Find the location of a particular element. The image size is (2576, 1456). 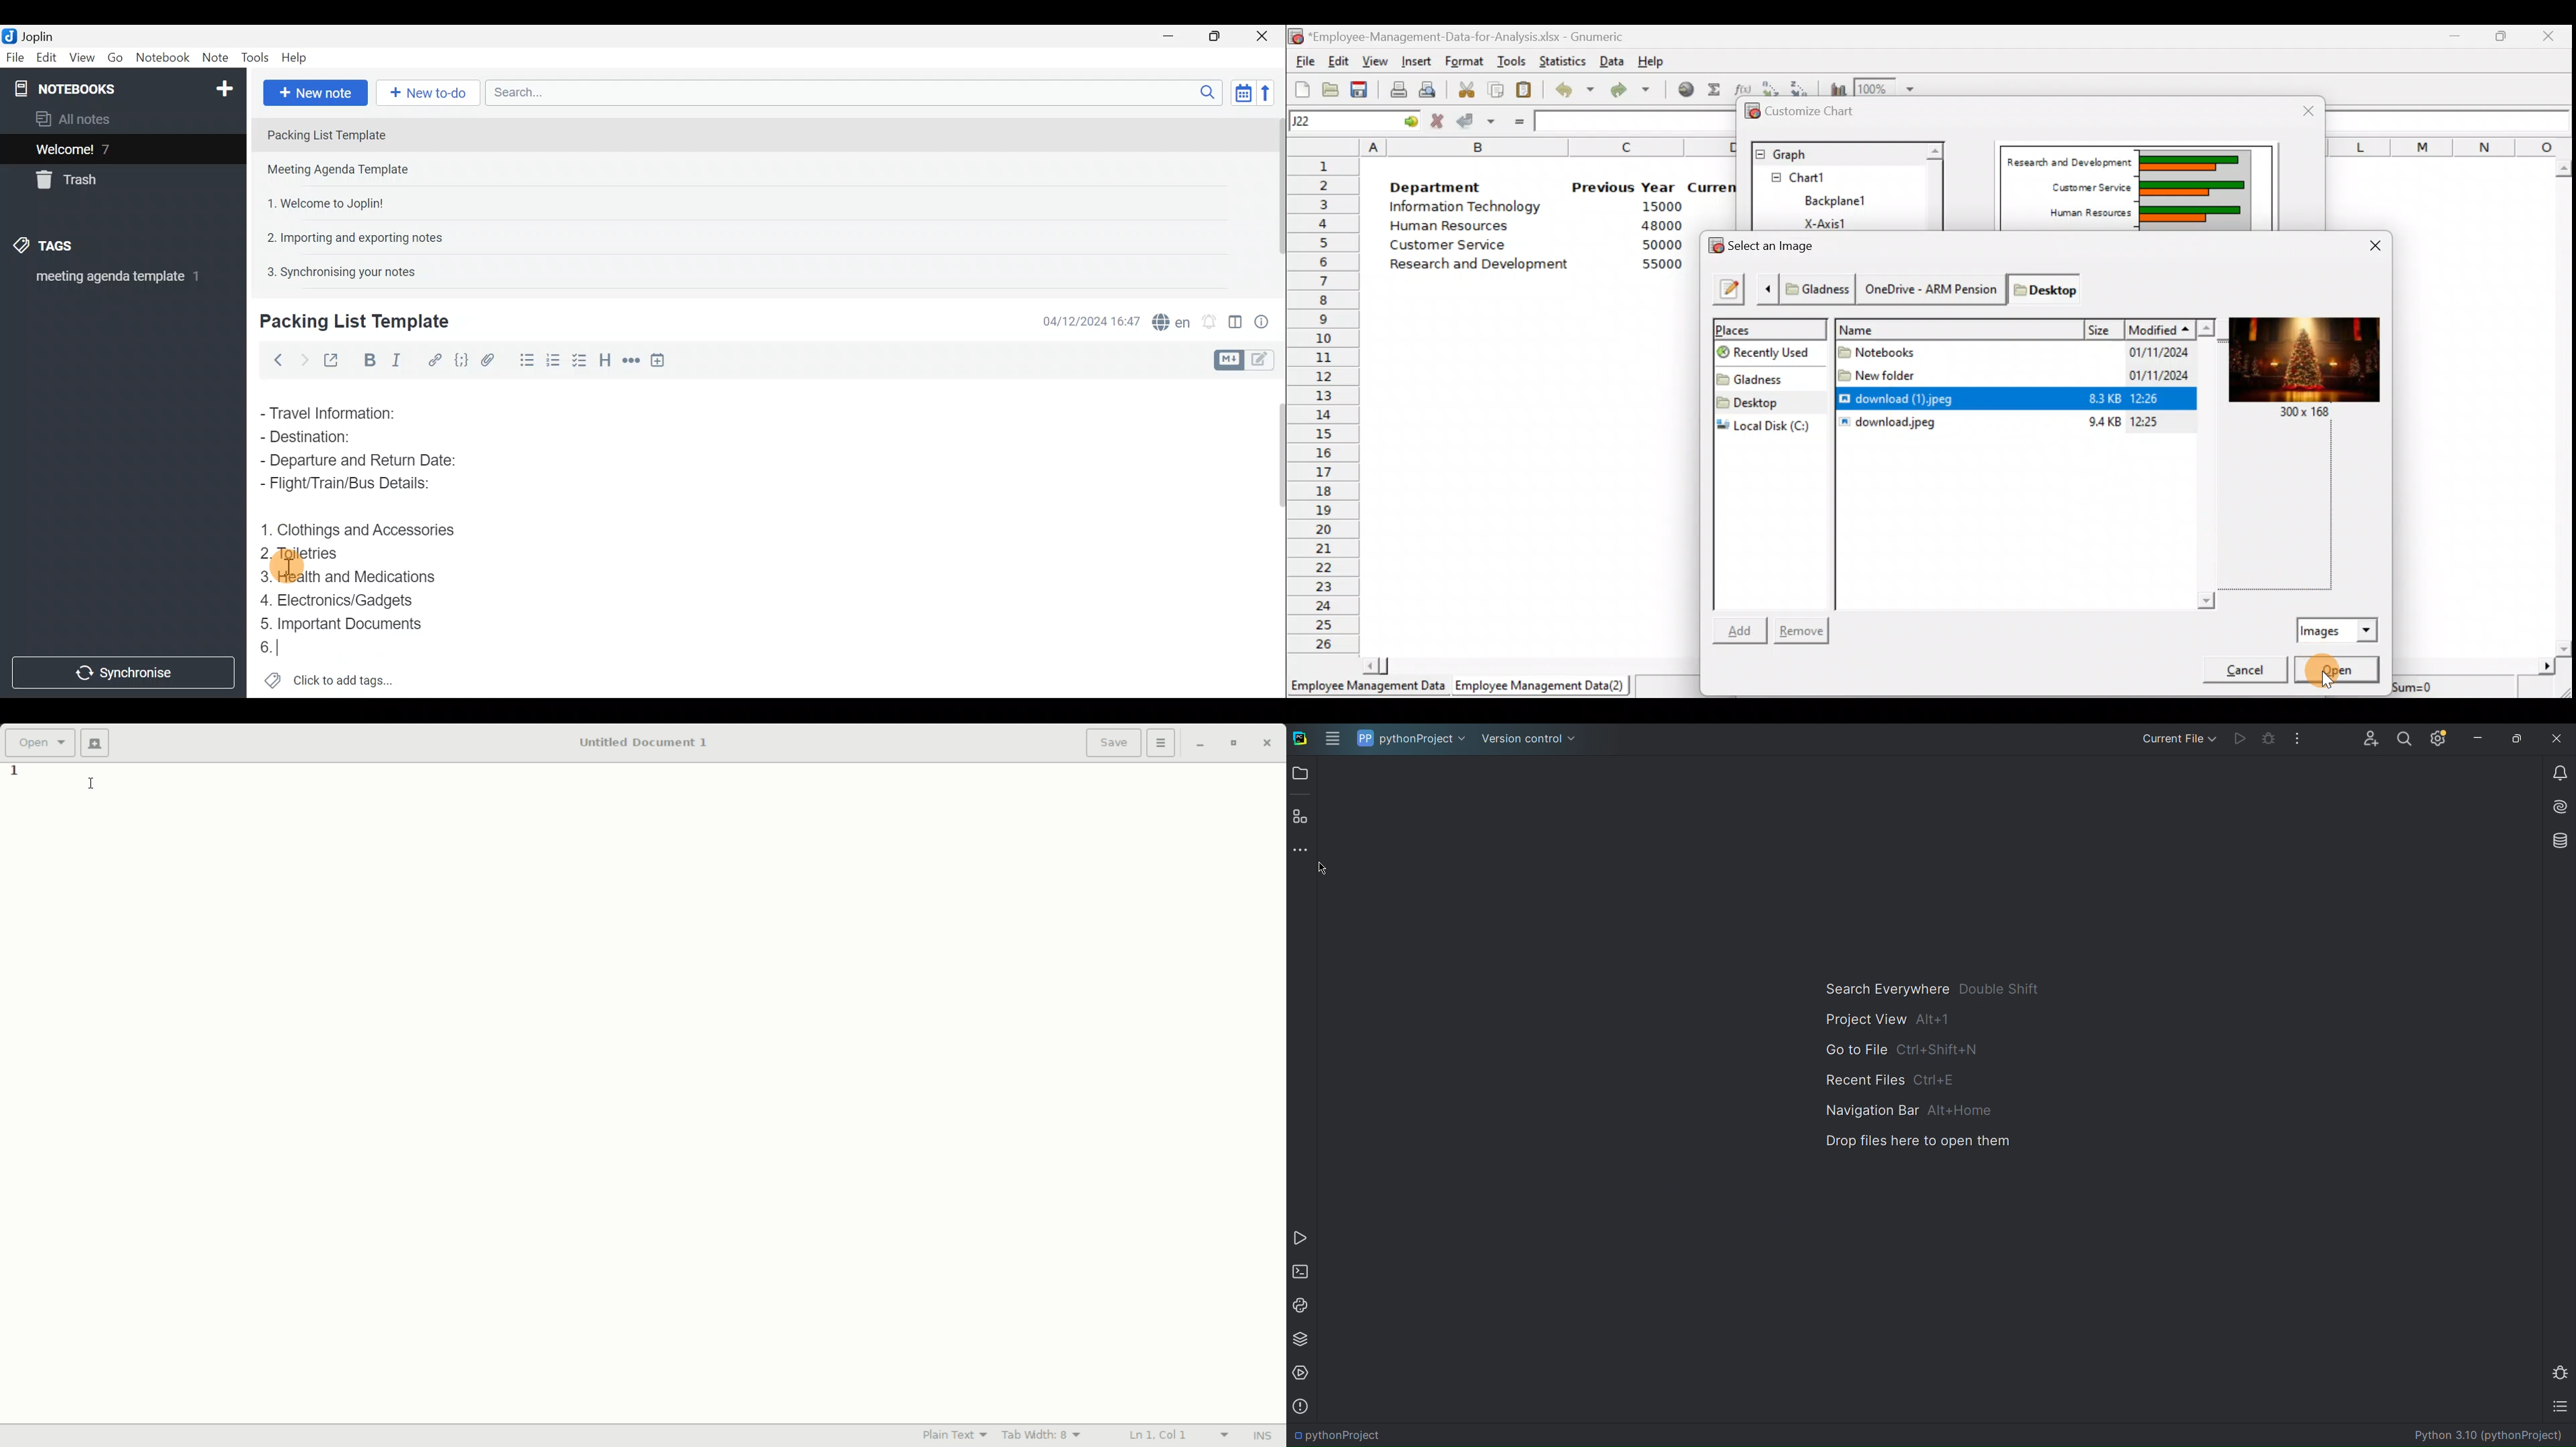

Copy the selection is located at coordinates (1499, 90).